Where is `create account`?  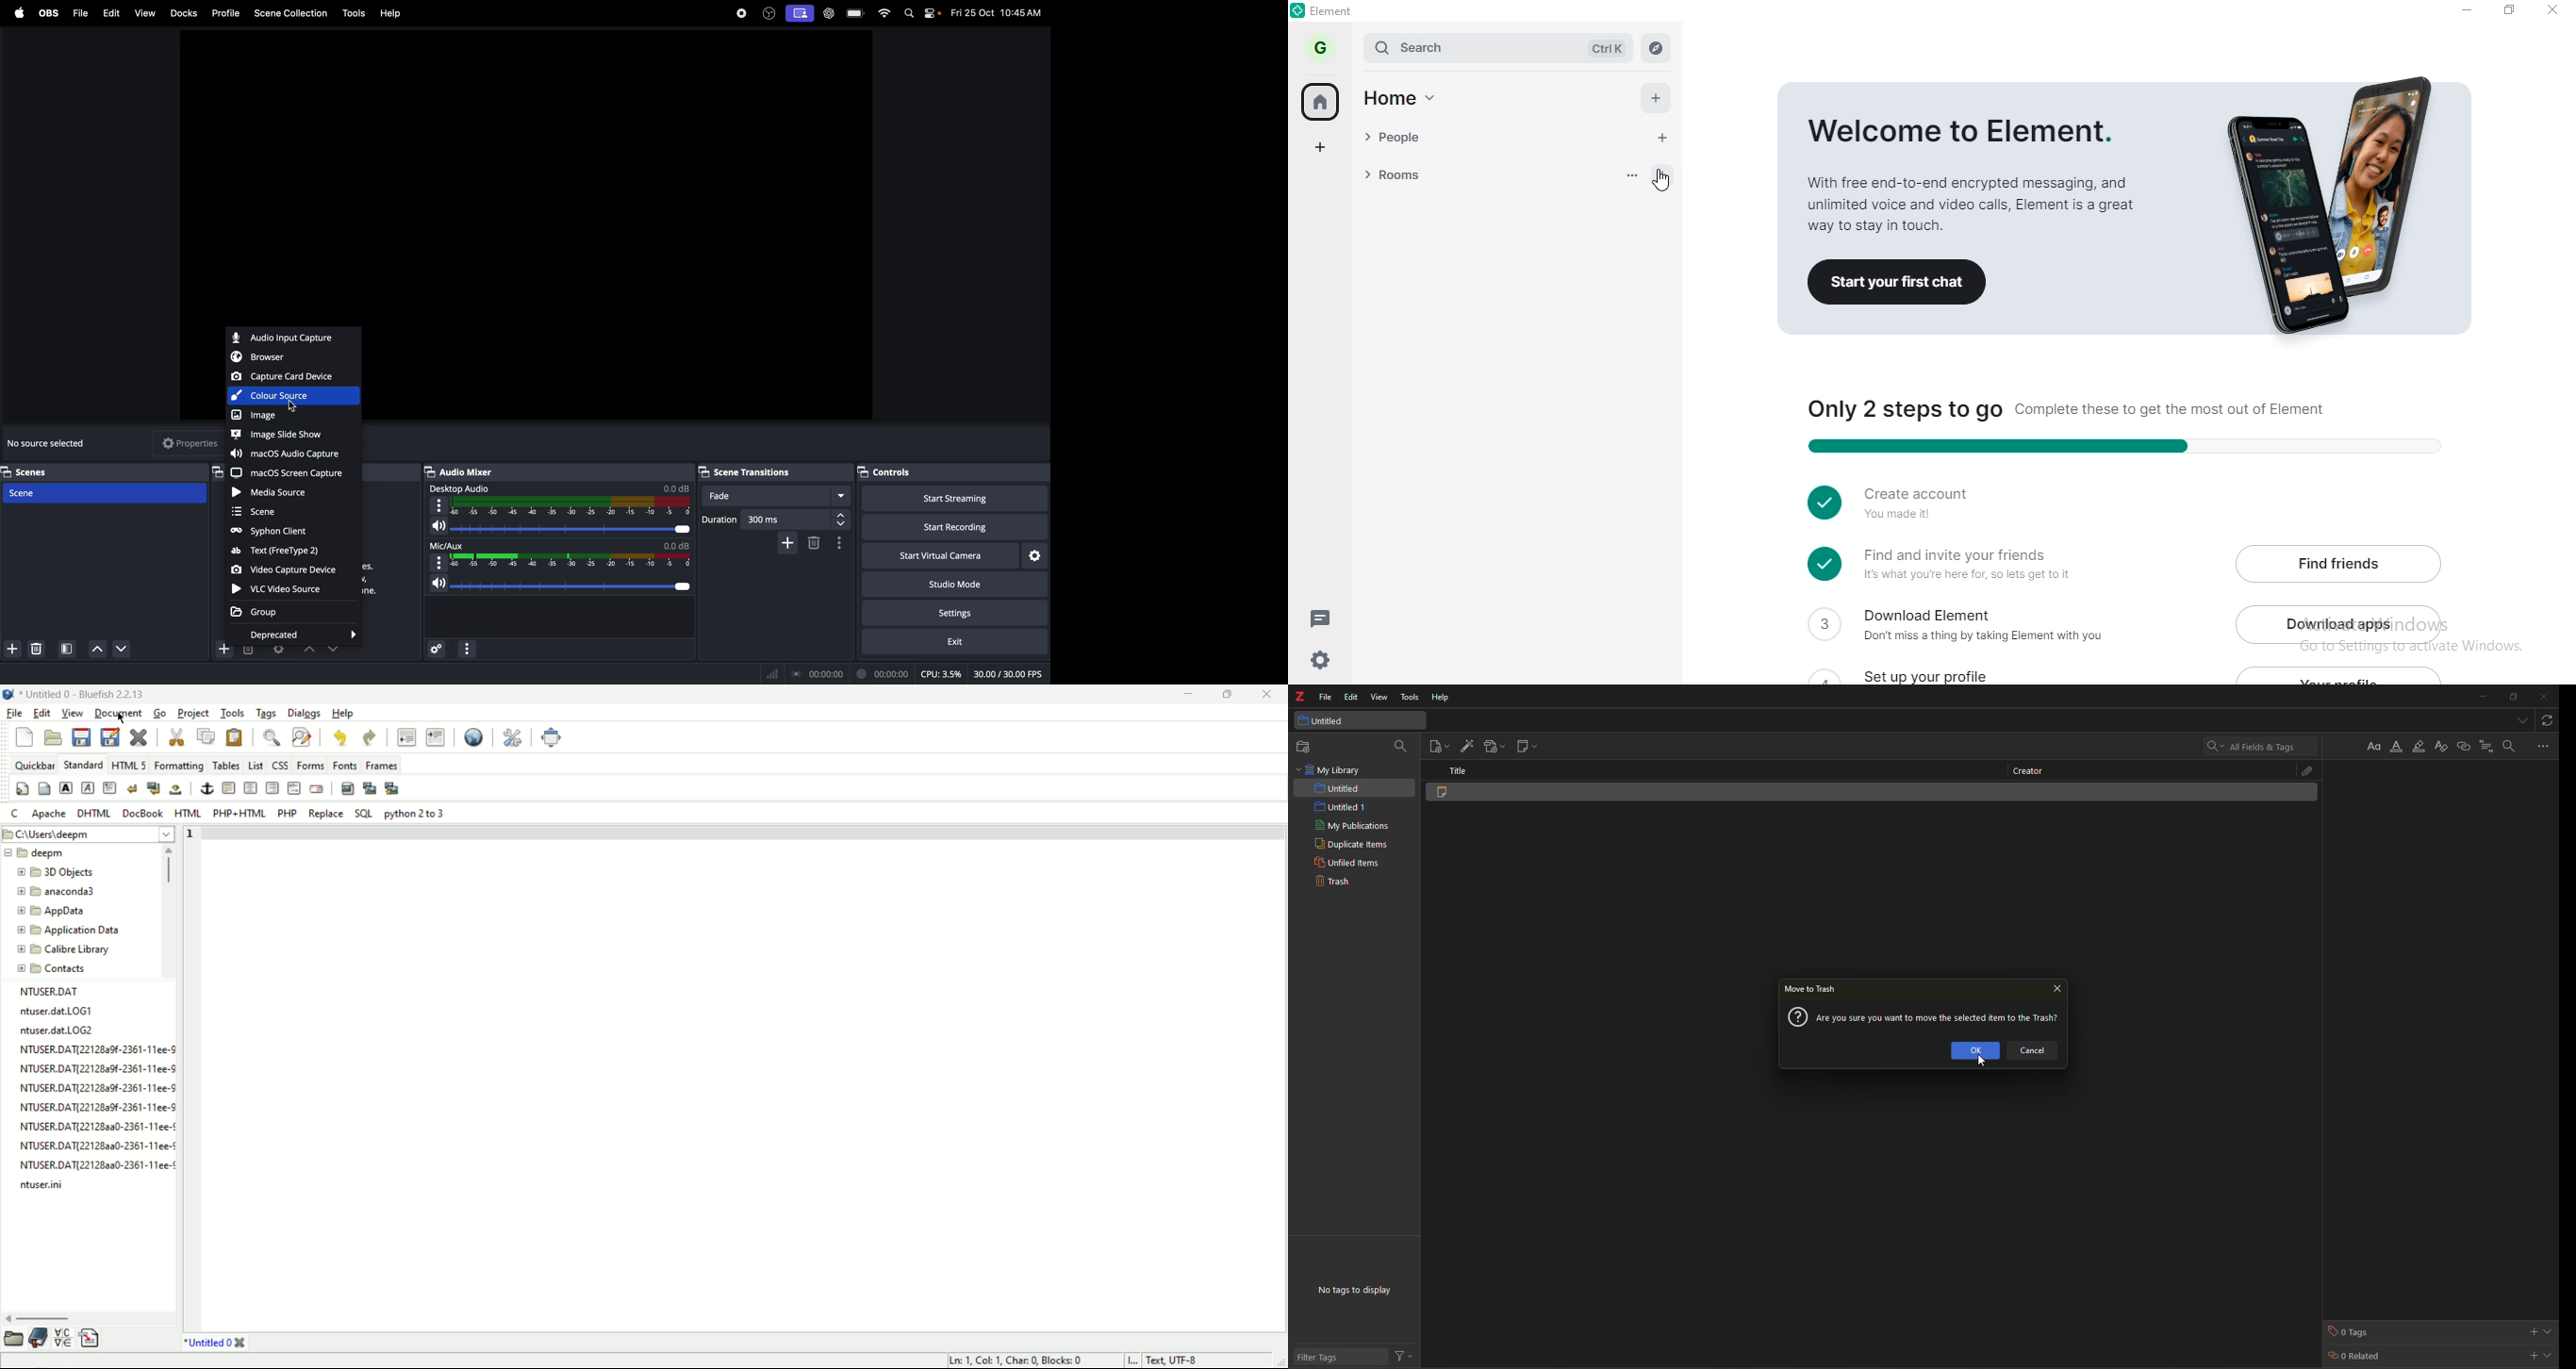
create account is located at coordinates (1914, 503).